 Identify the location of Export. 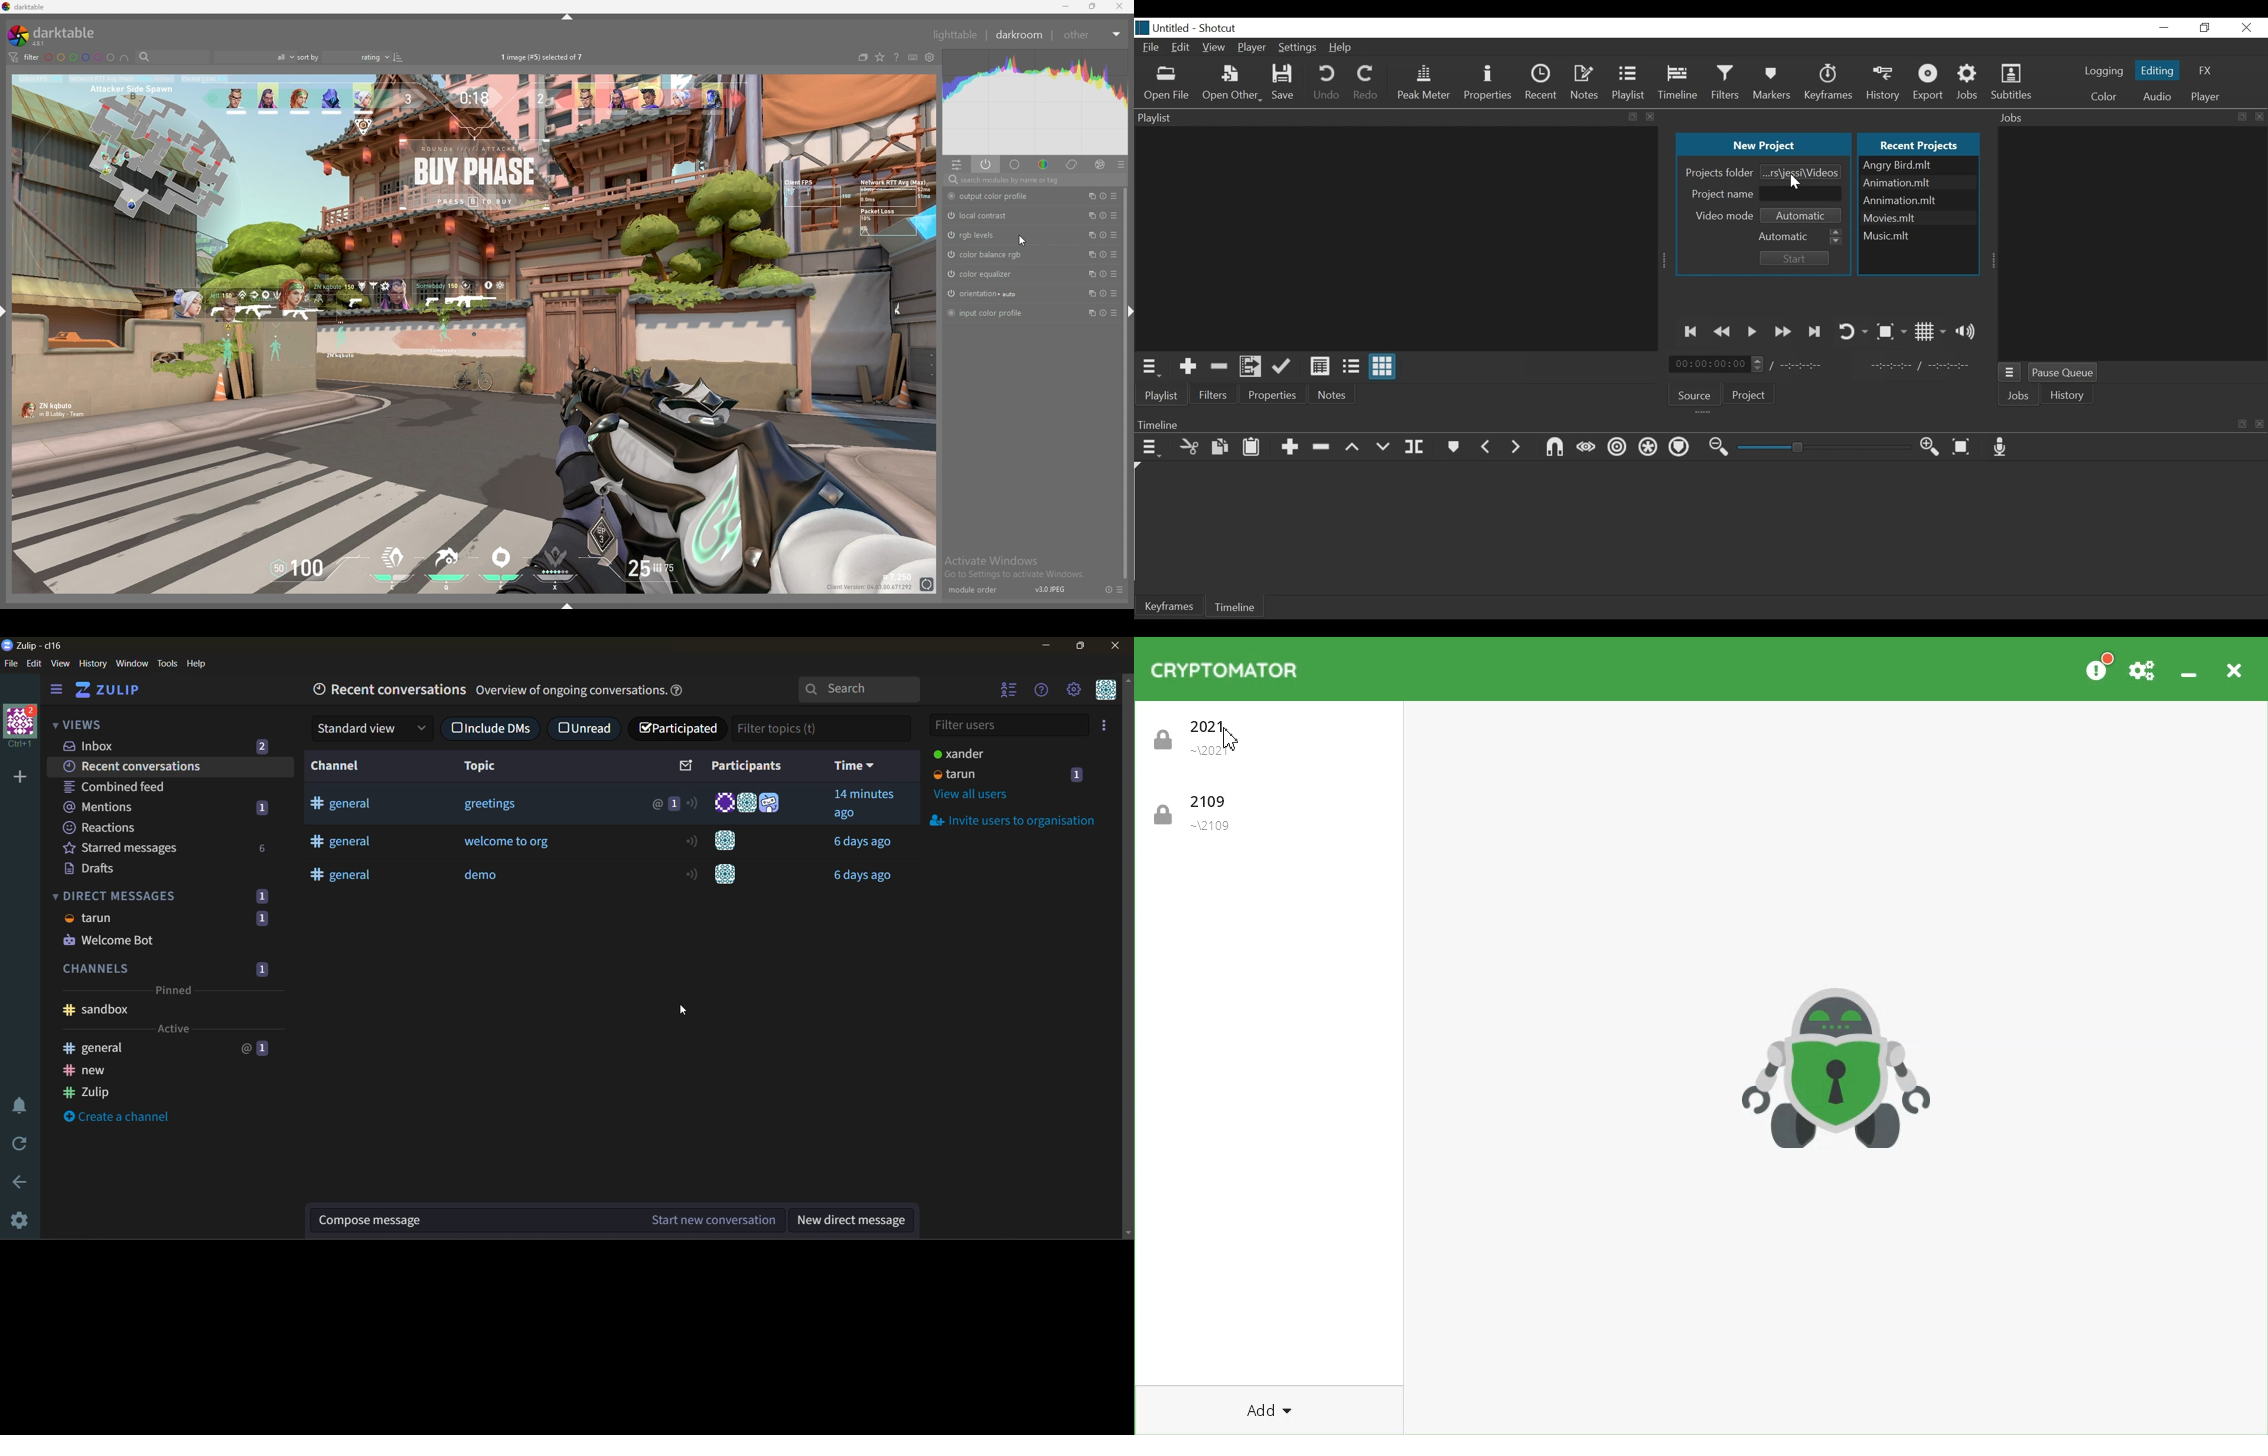
(1930, 83).